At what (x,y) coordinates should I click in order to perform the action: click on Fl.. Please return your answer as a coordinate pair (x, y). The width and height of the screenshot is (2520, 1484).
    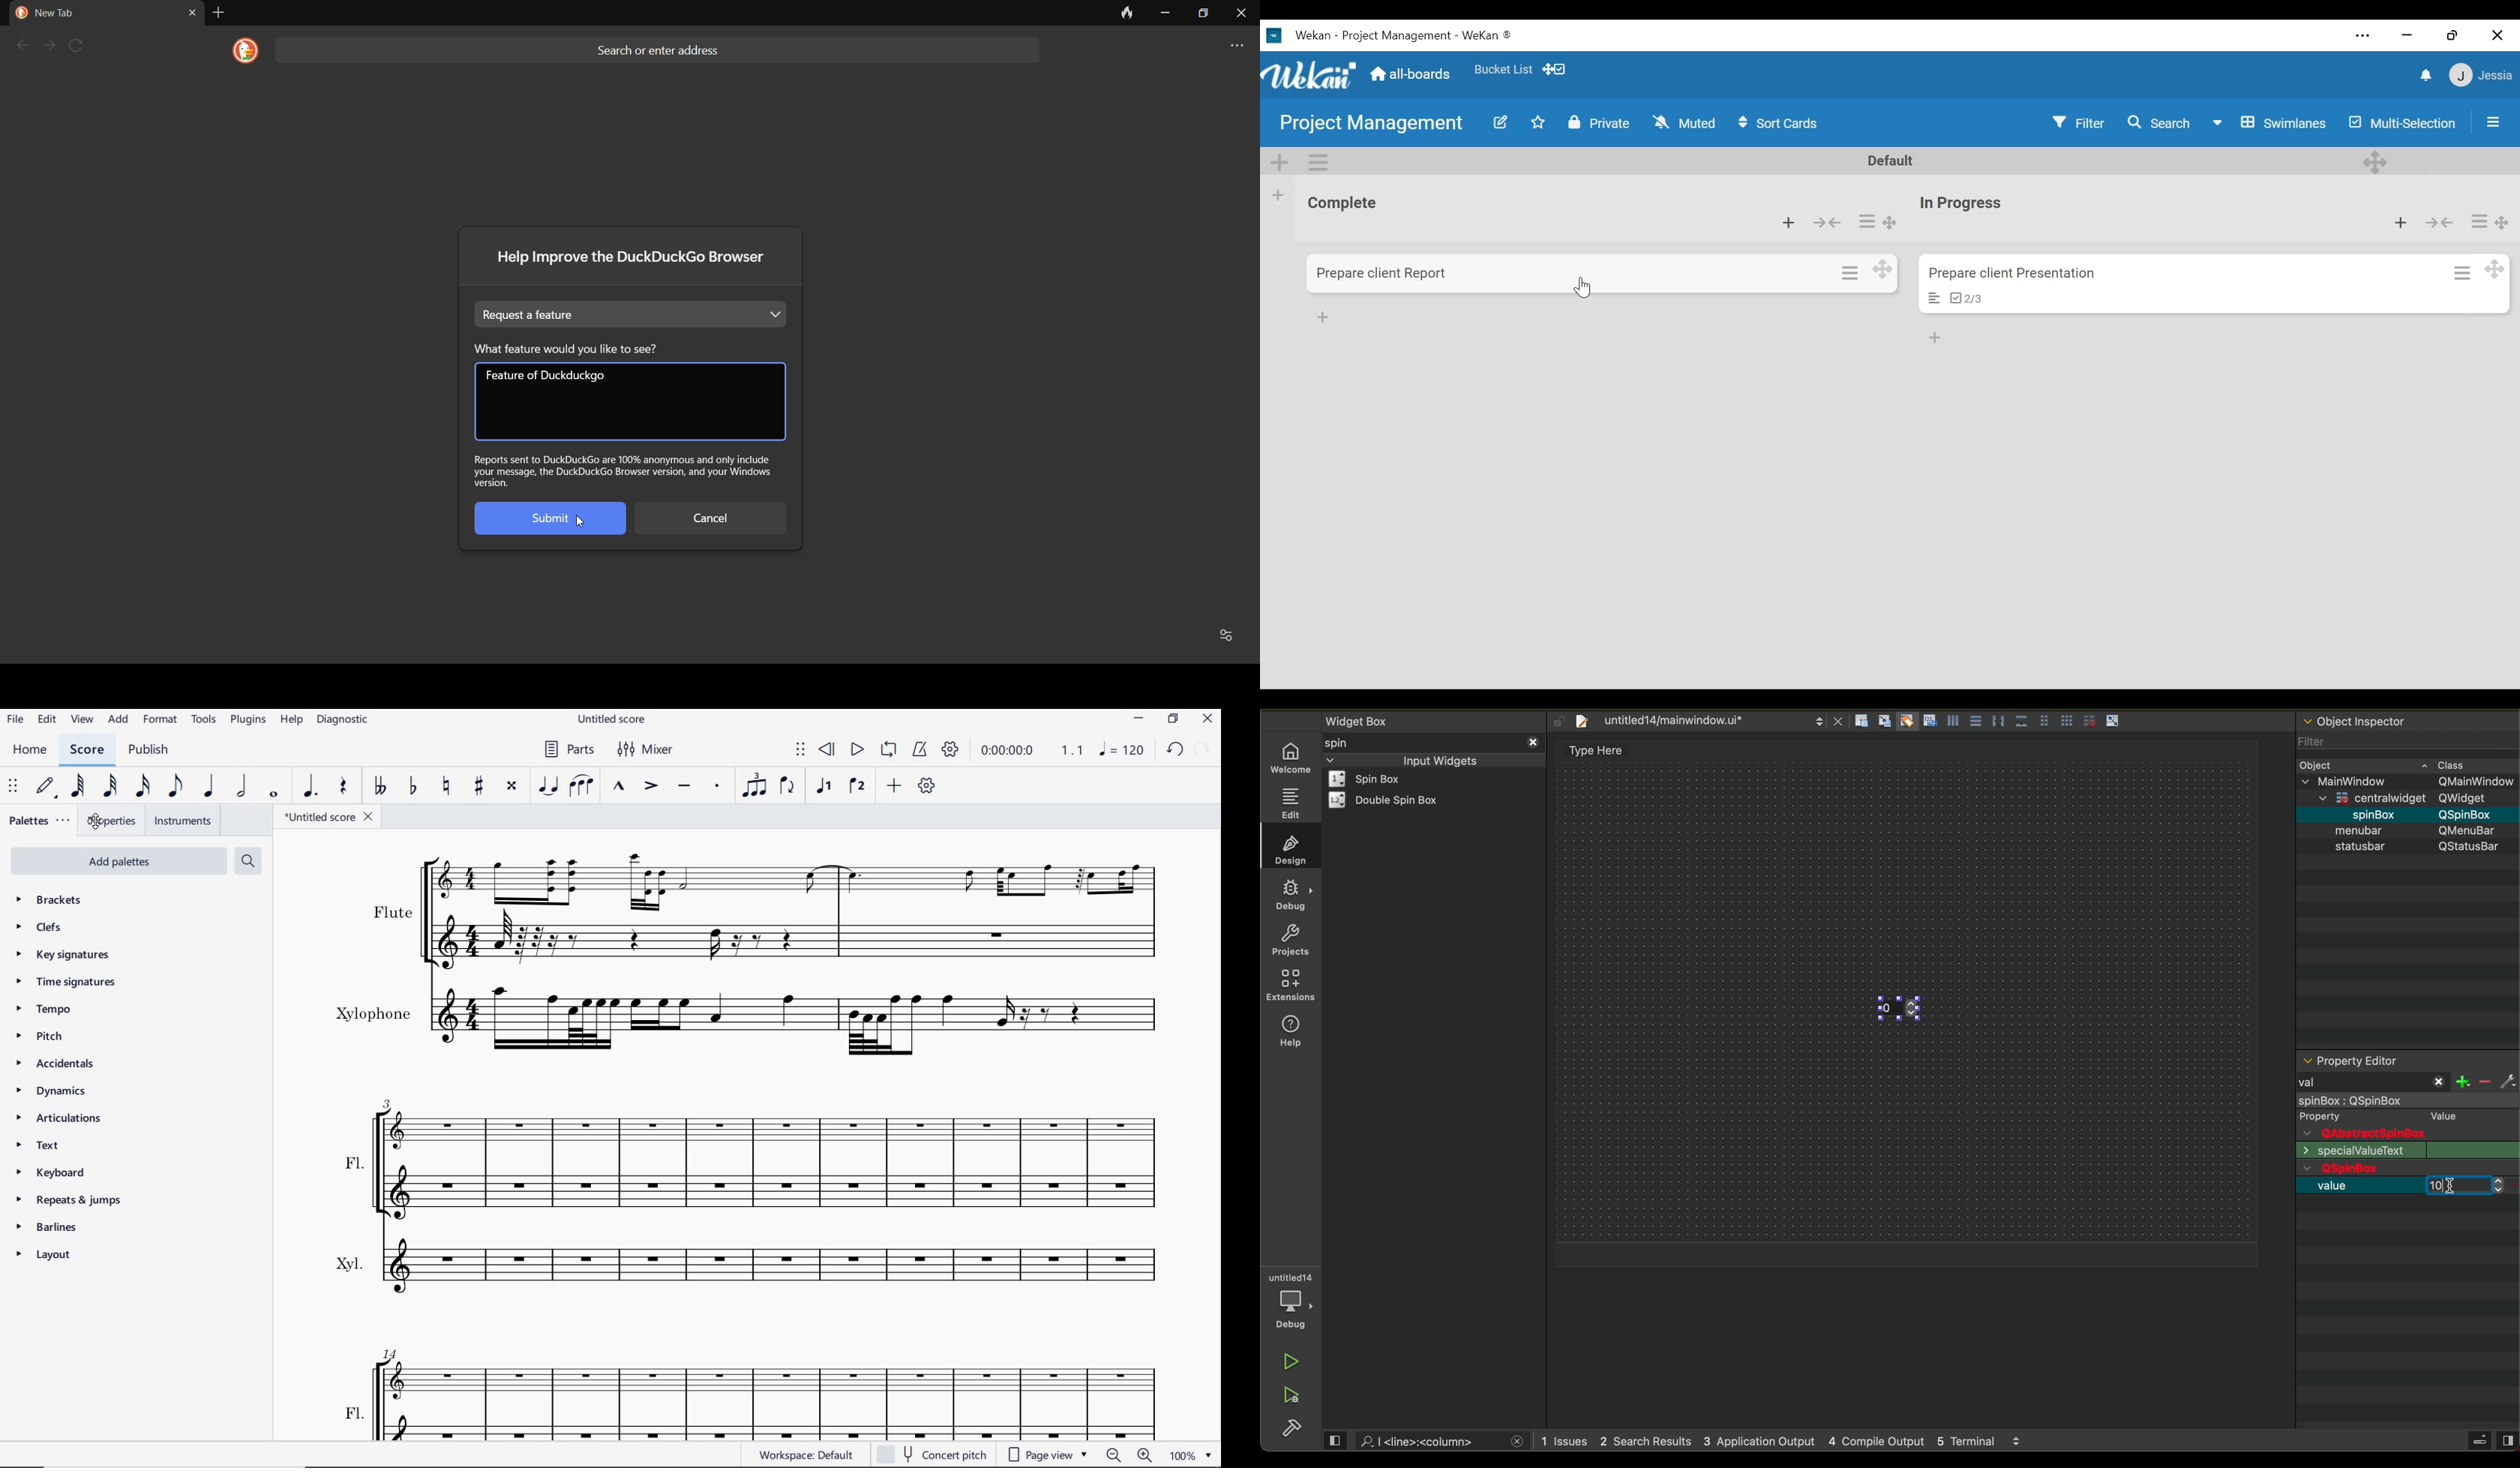
    Looking at the image, I should click on (758, 1150).